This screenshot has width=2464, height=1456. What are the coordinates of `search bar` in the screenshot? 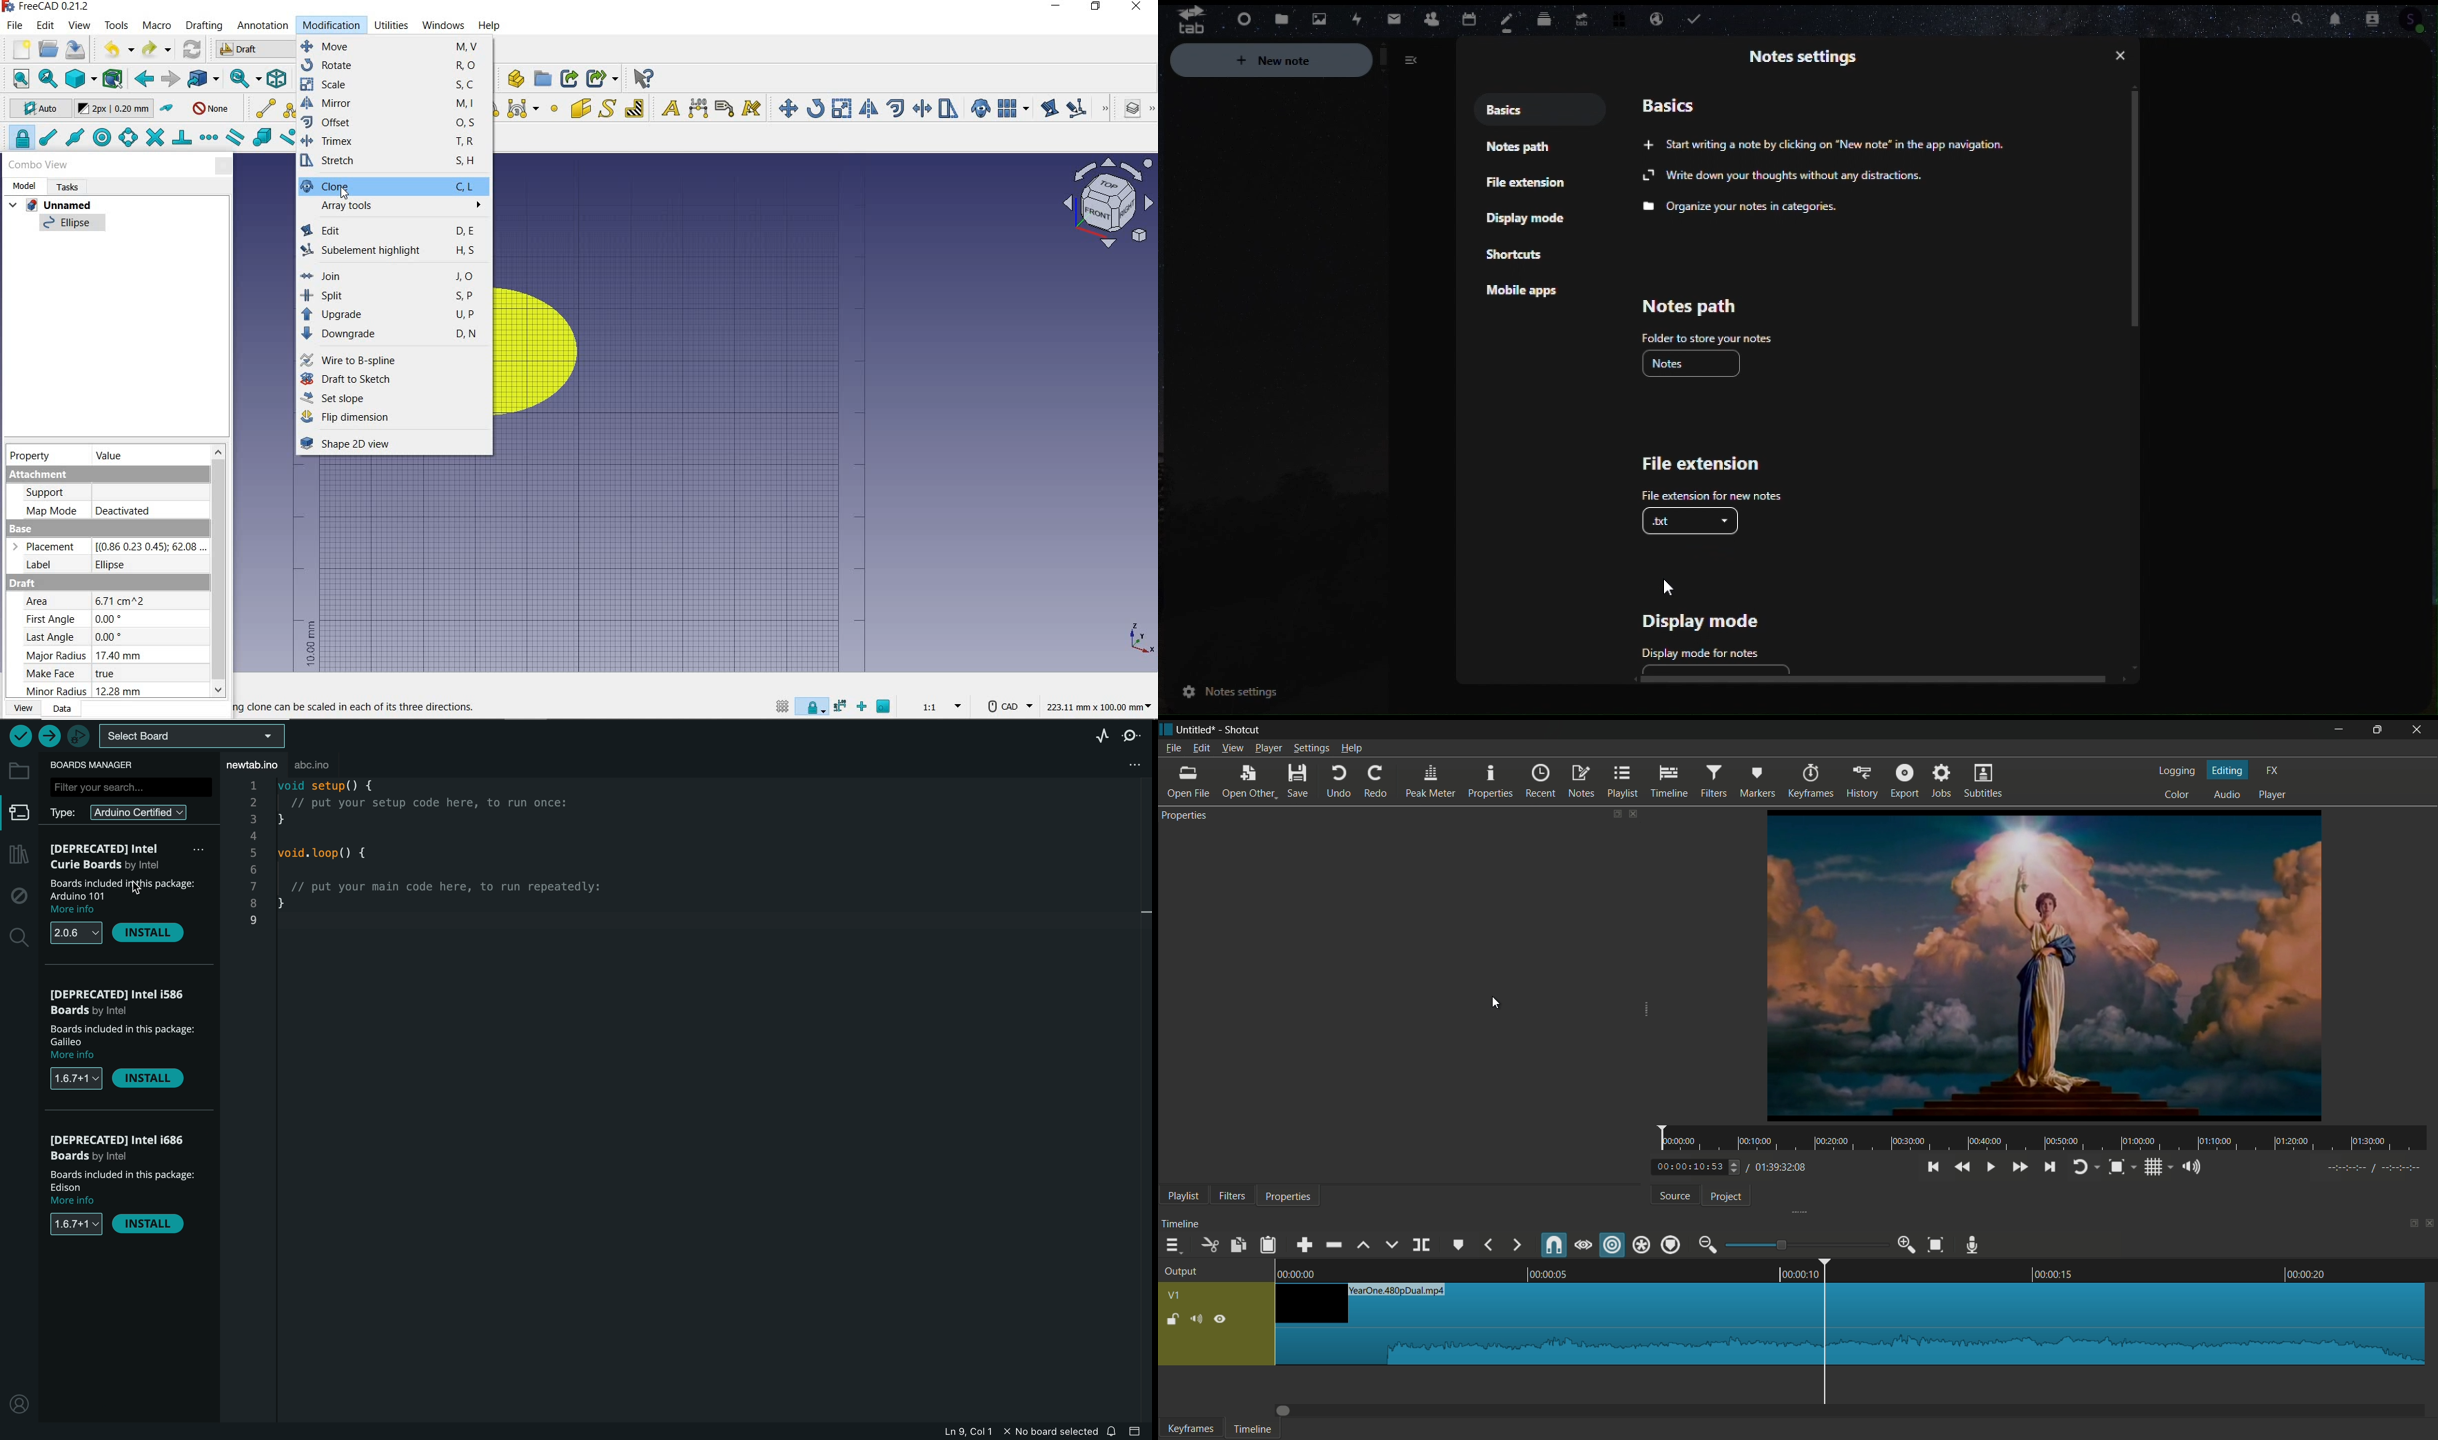 It's located at (130, 787).